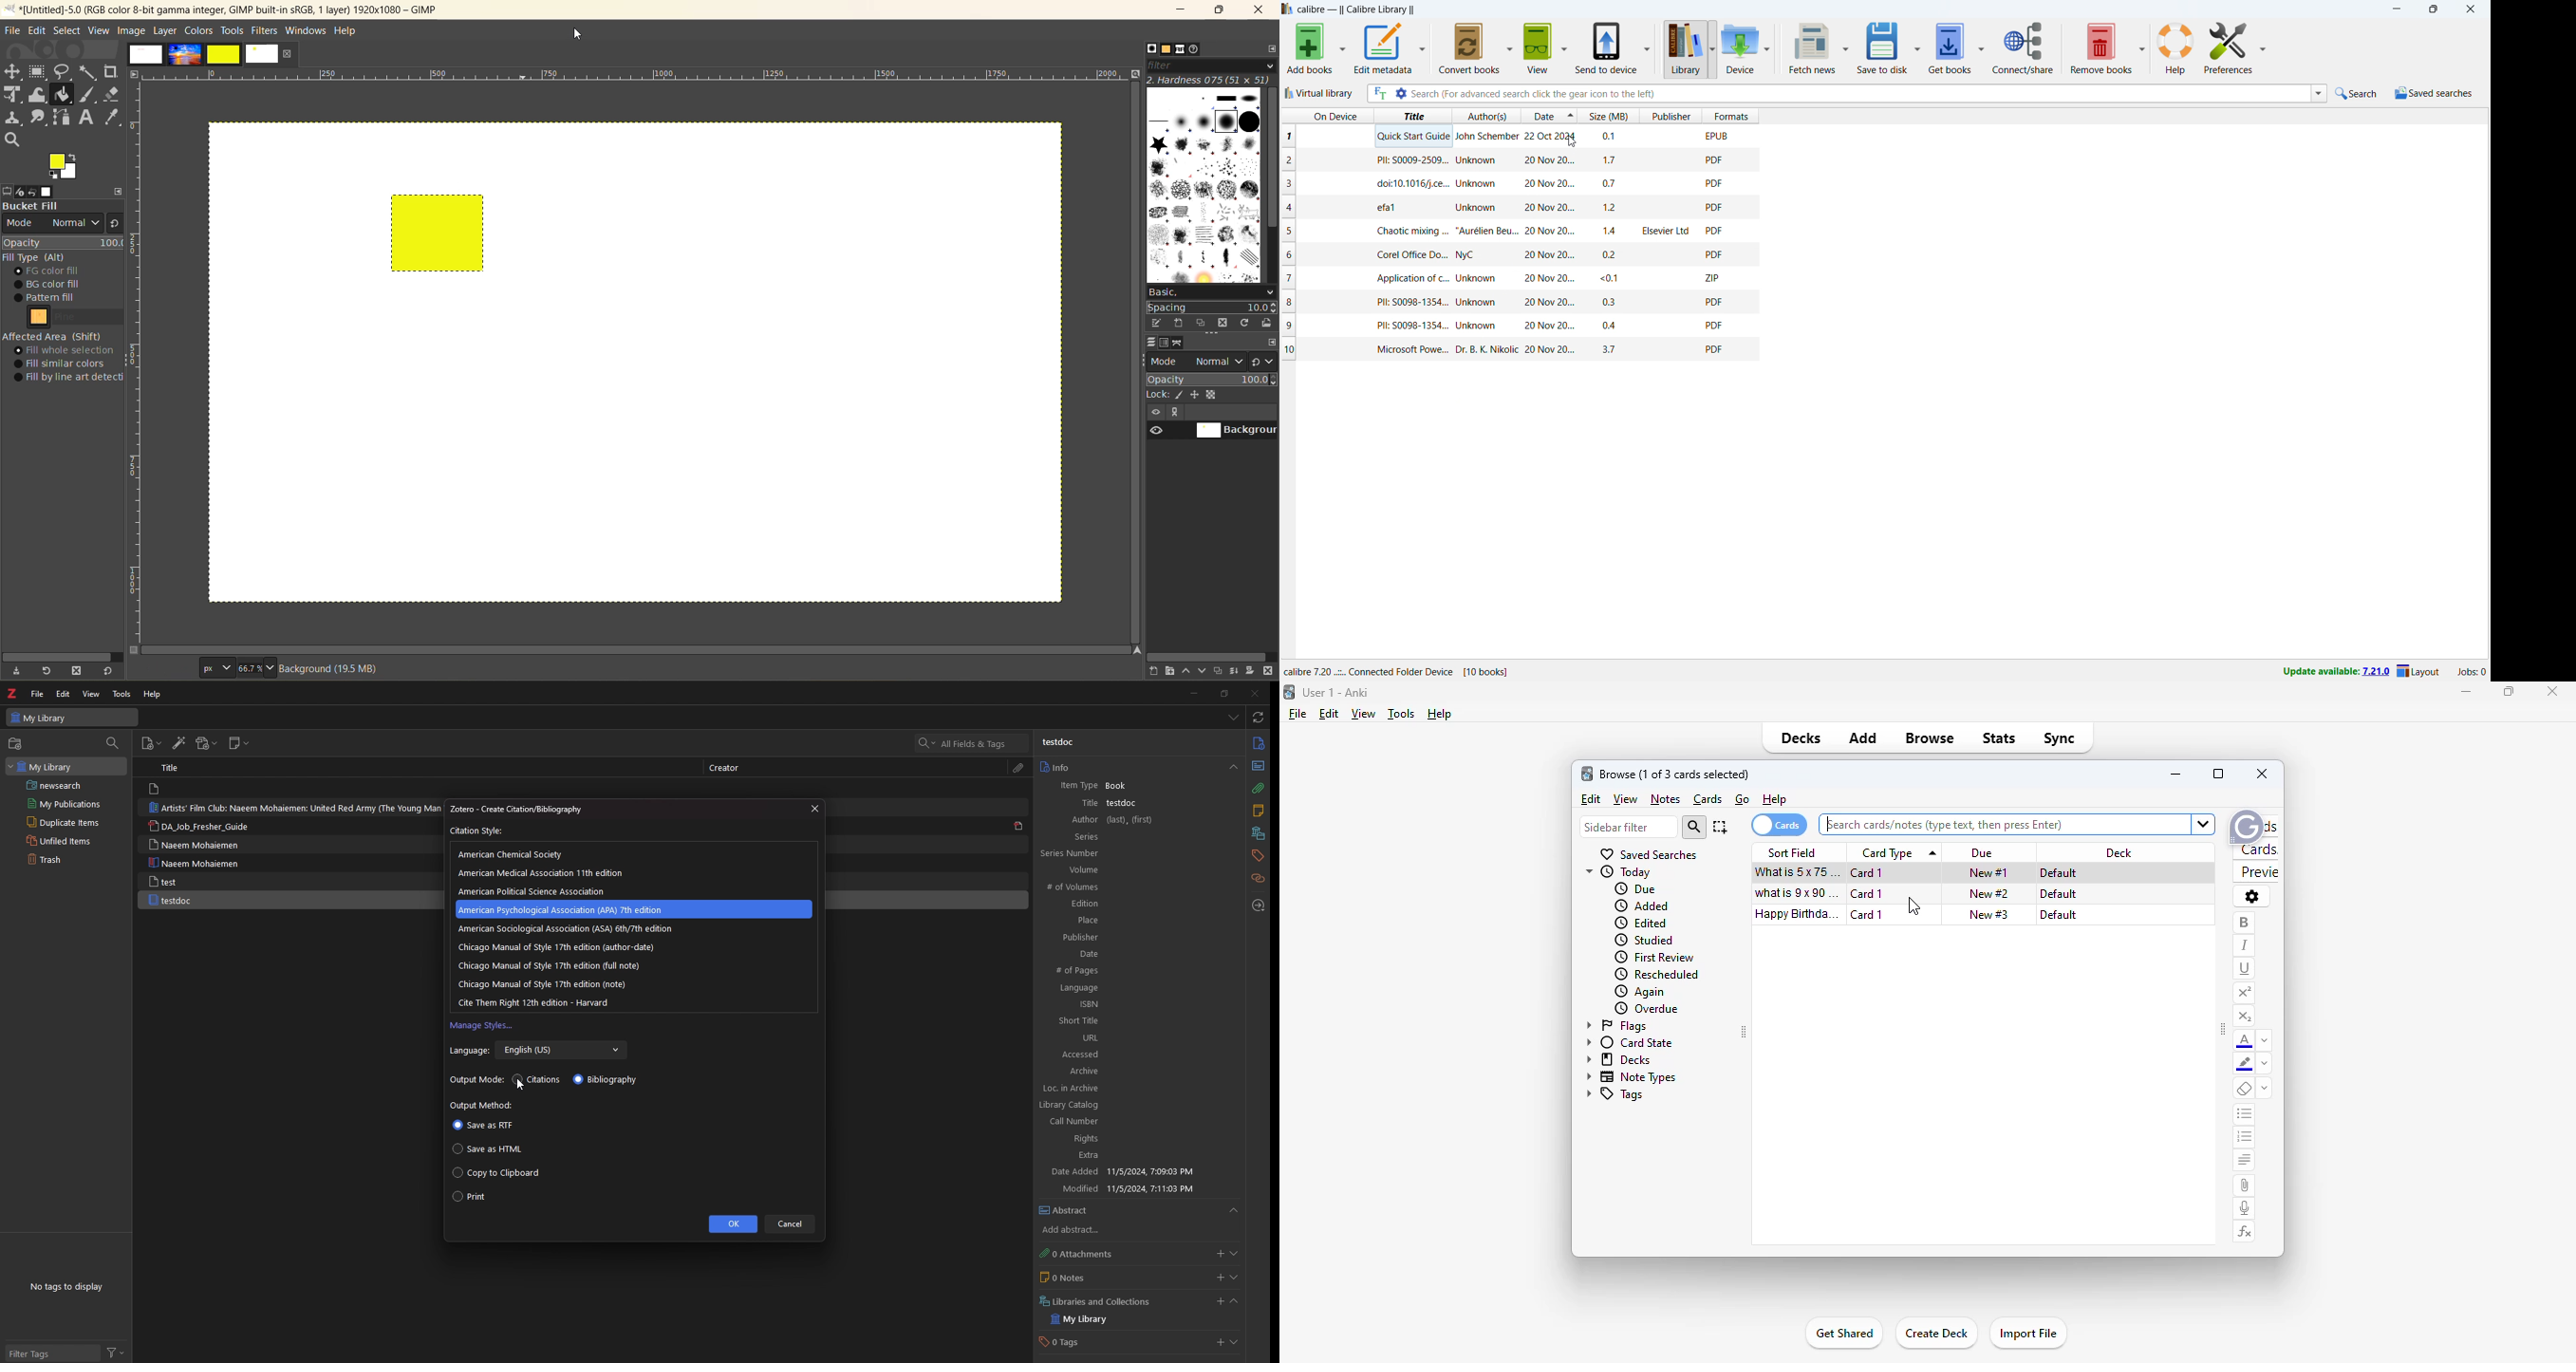  What do you see at coordinates (1897, 852) in the screenshot?
I see `card type` at bounding box center [1897, 852].